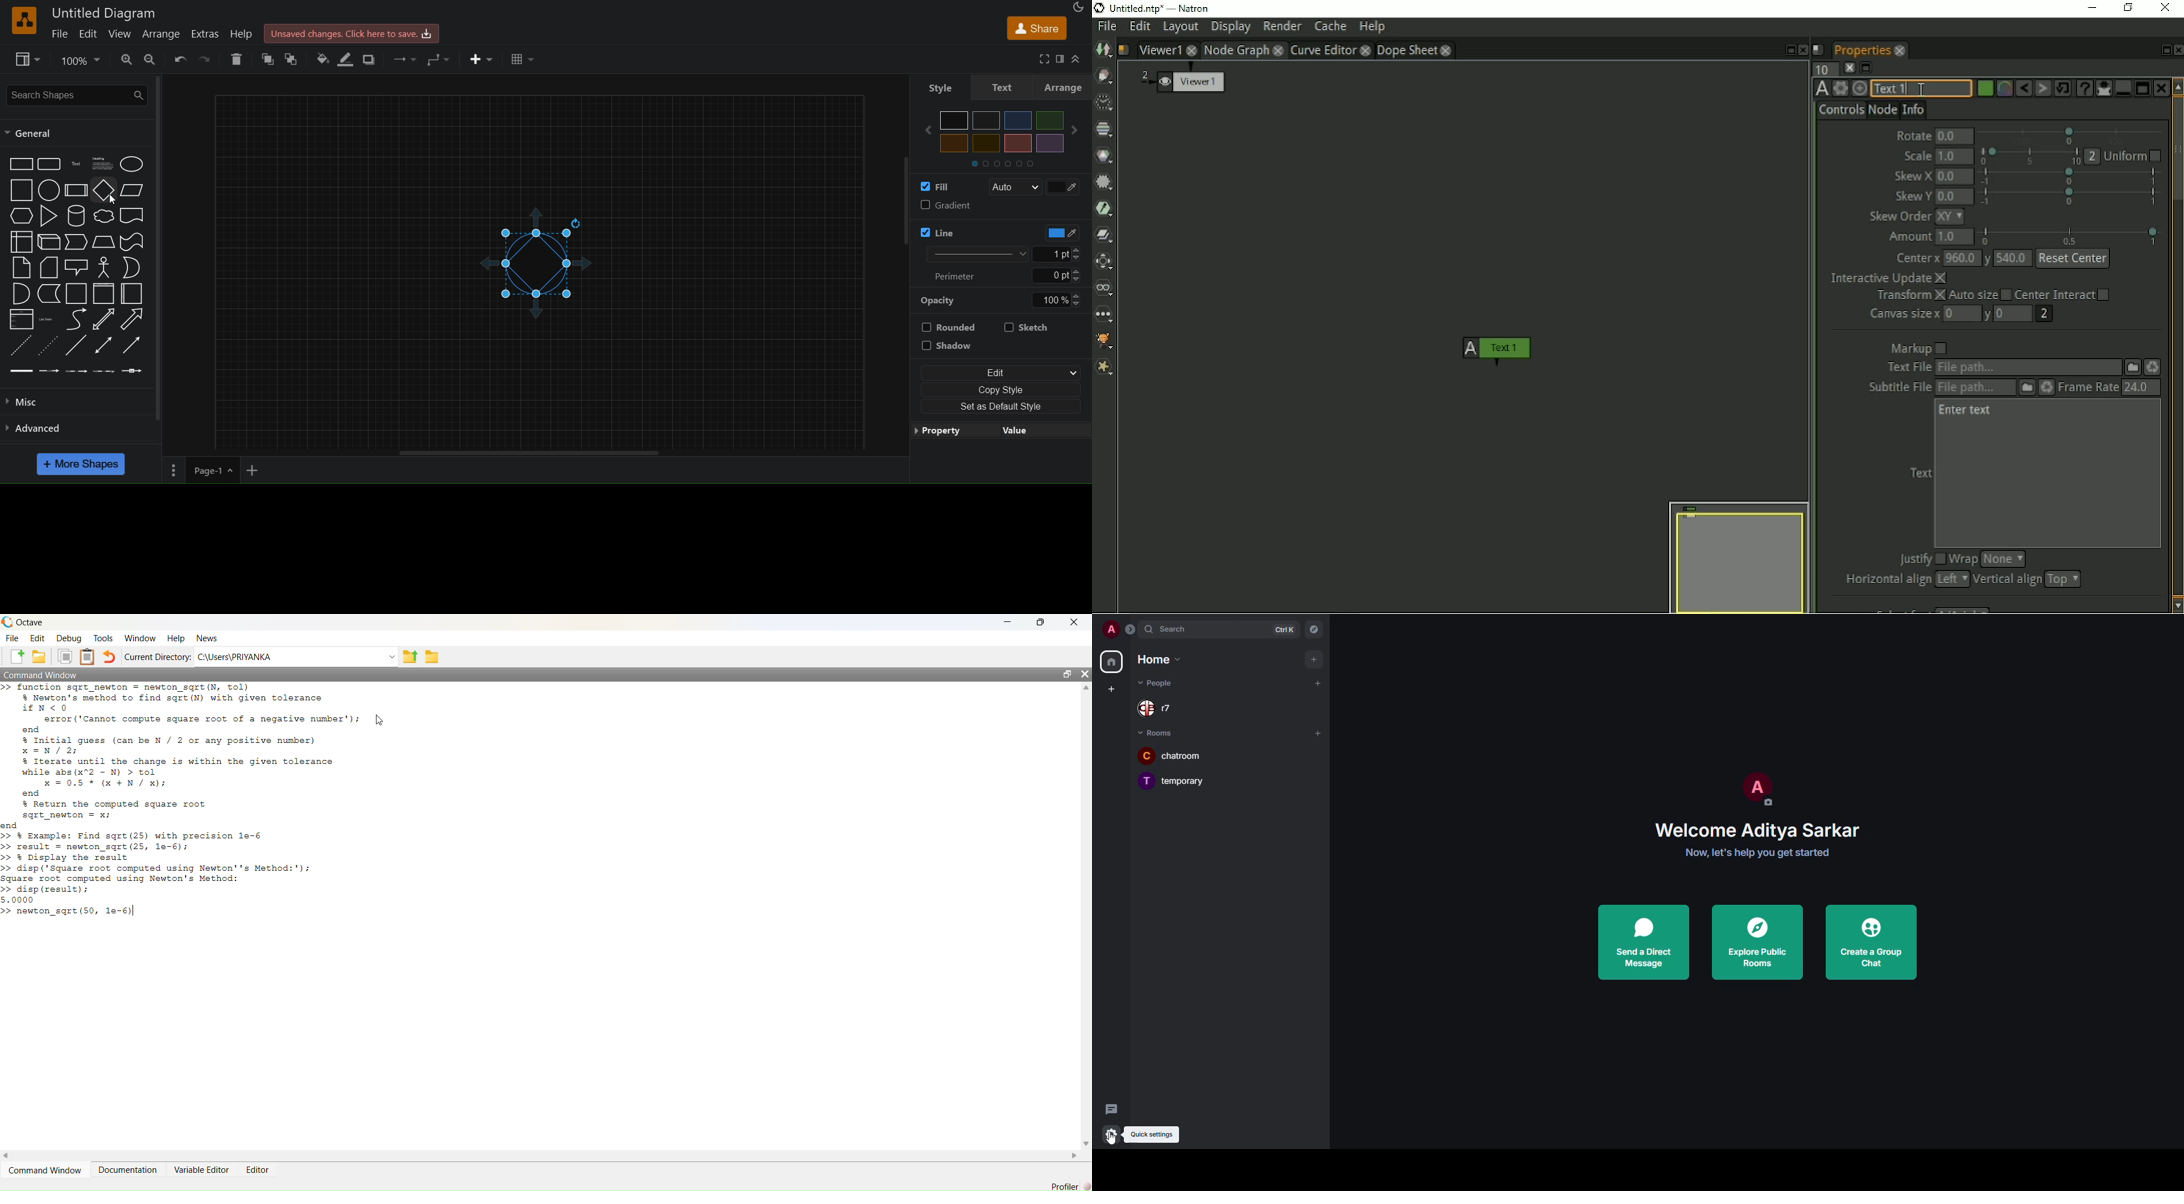 The image size is (2184, 1204). Describe the element at coordinates (44, 675) in the screenshot. I see `Command Window` at that location.